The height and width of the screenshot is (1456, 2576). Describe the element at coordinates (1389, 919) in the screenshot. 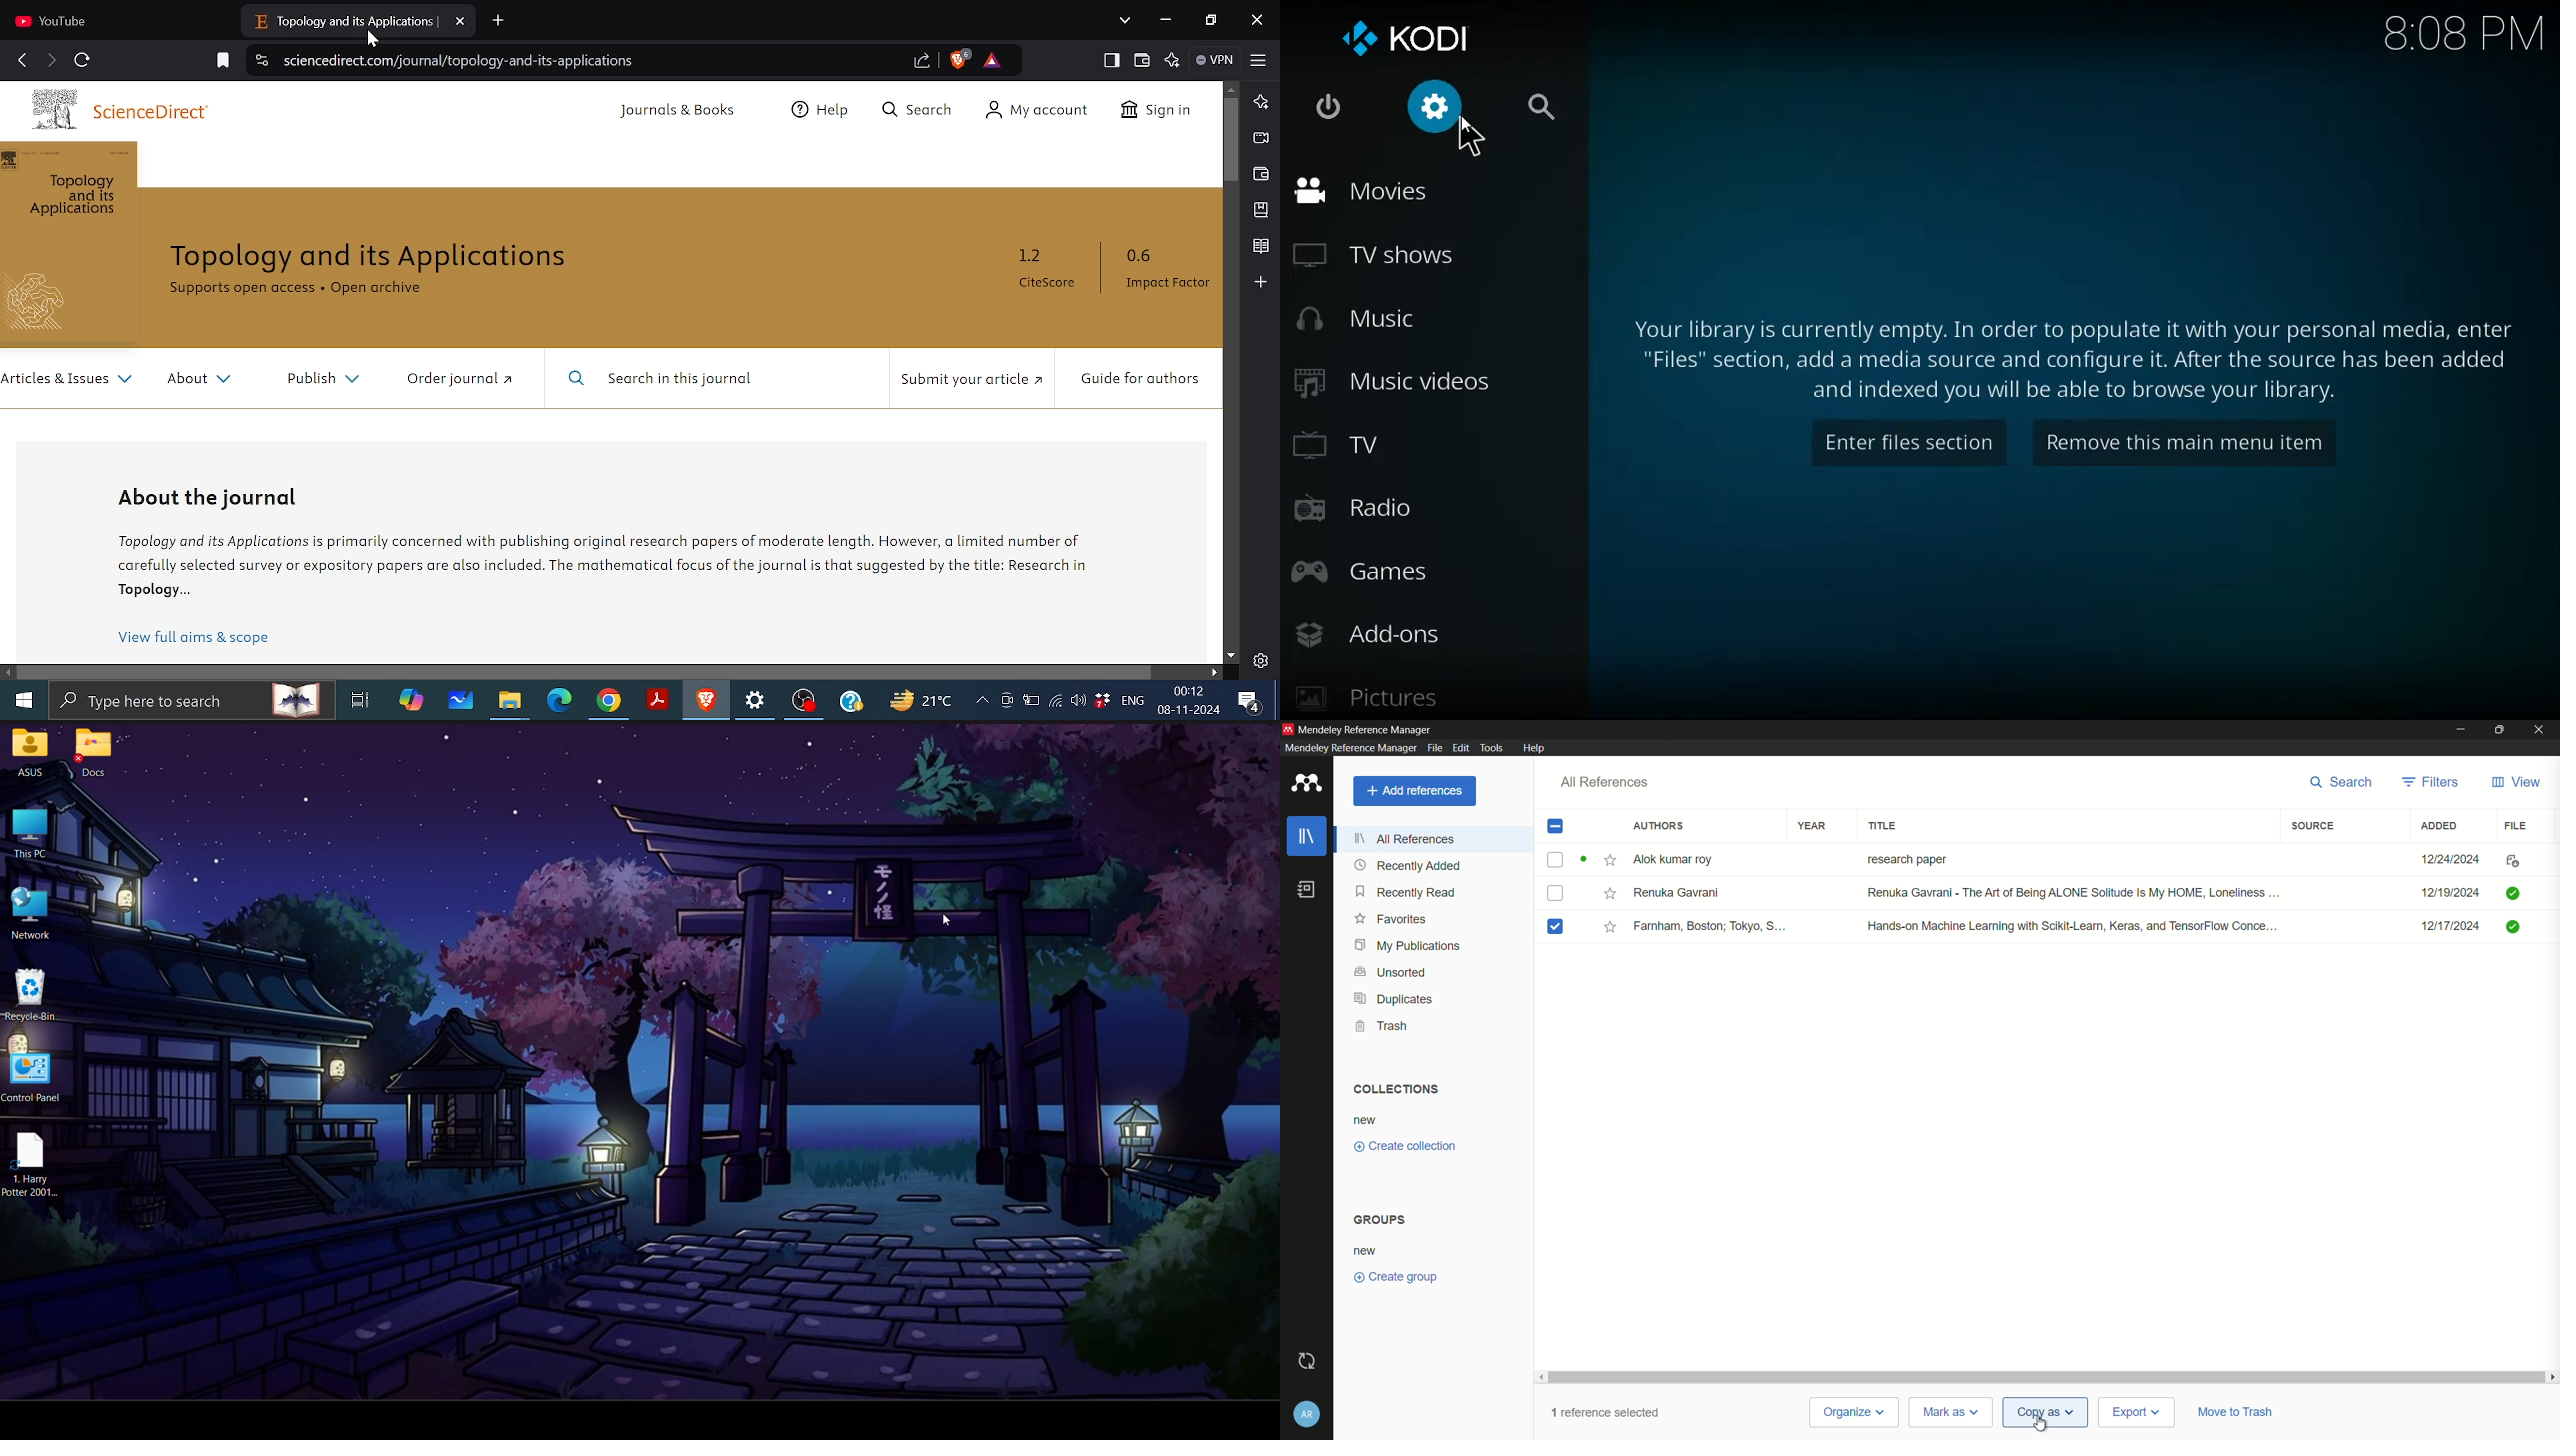

I see `favorites` at that location.